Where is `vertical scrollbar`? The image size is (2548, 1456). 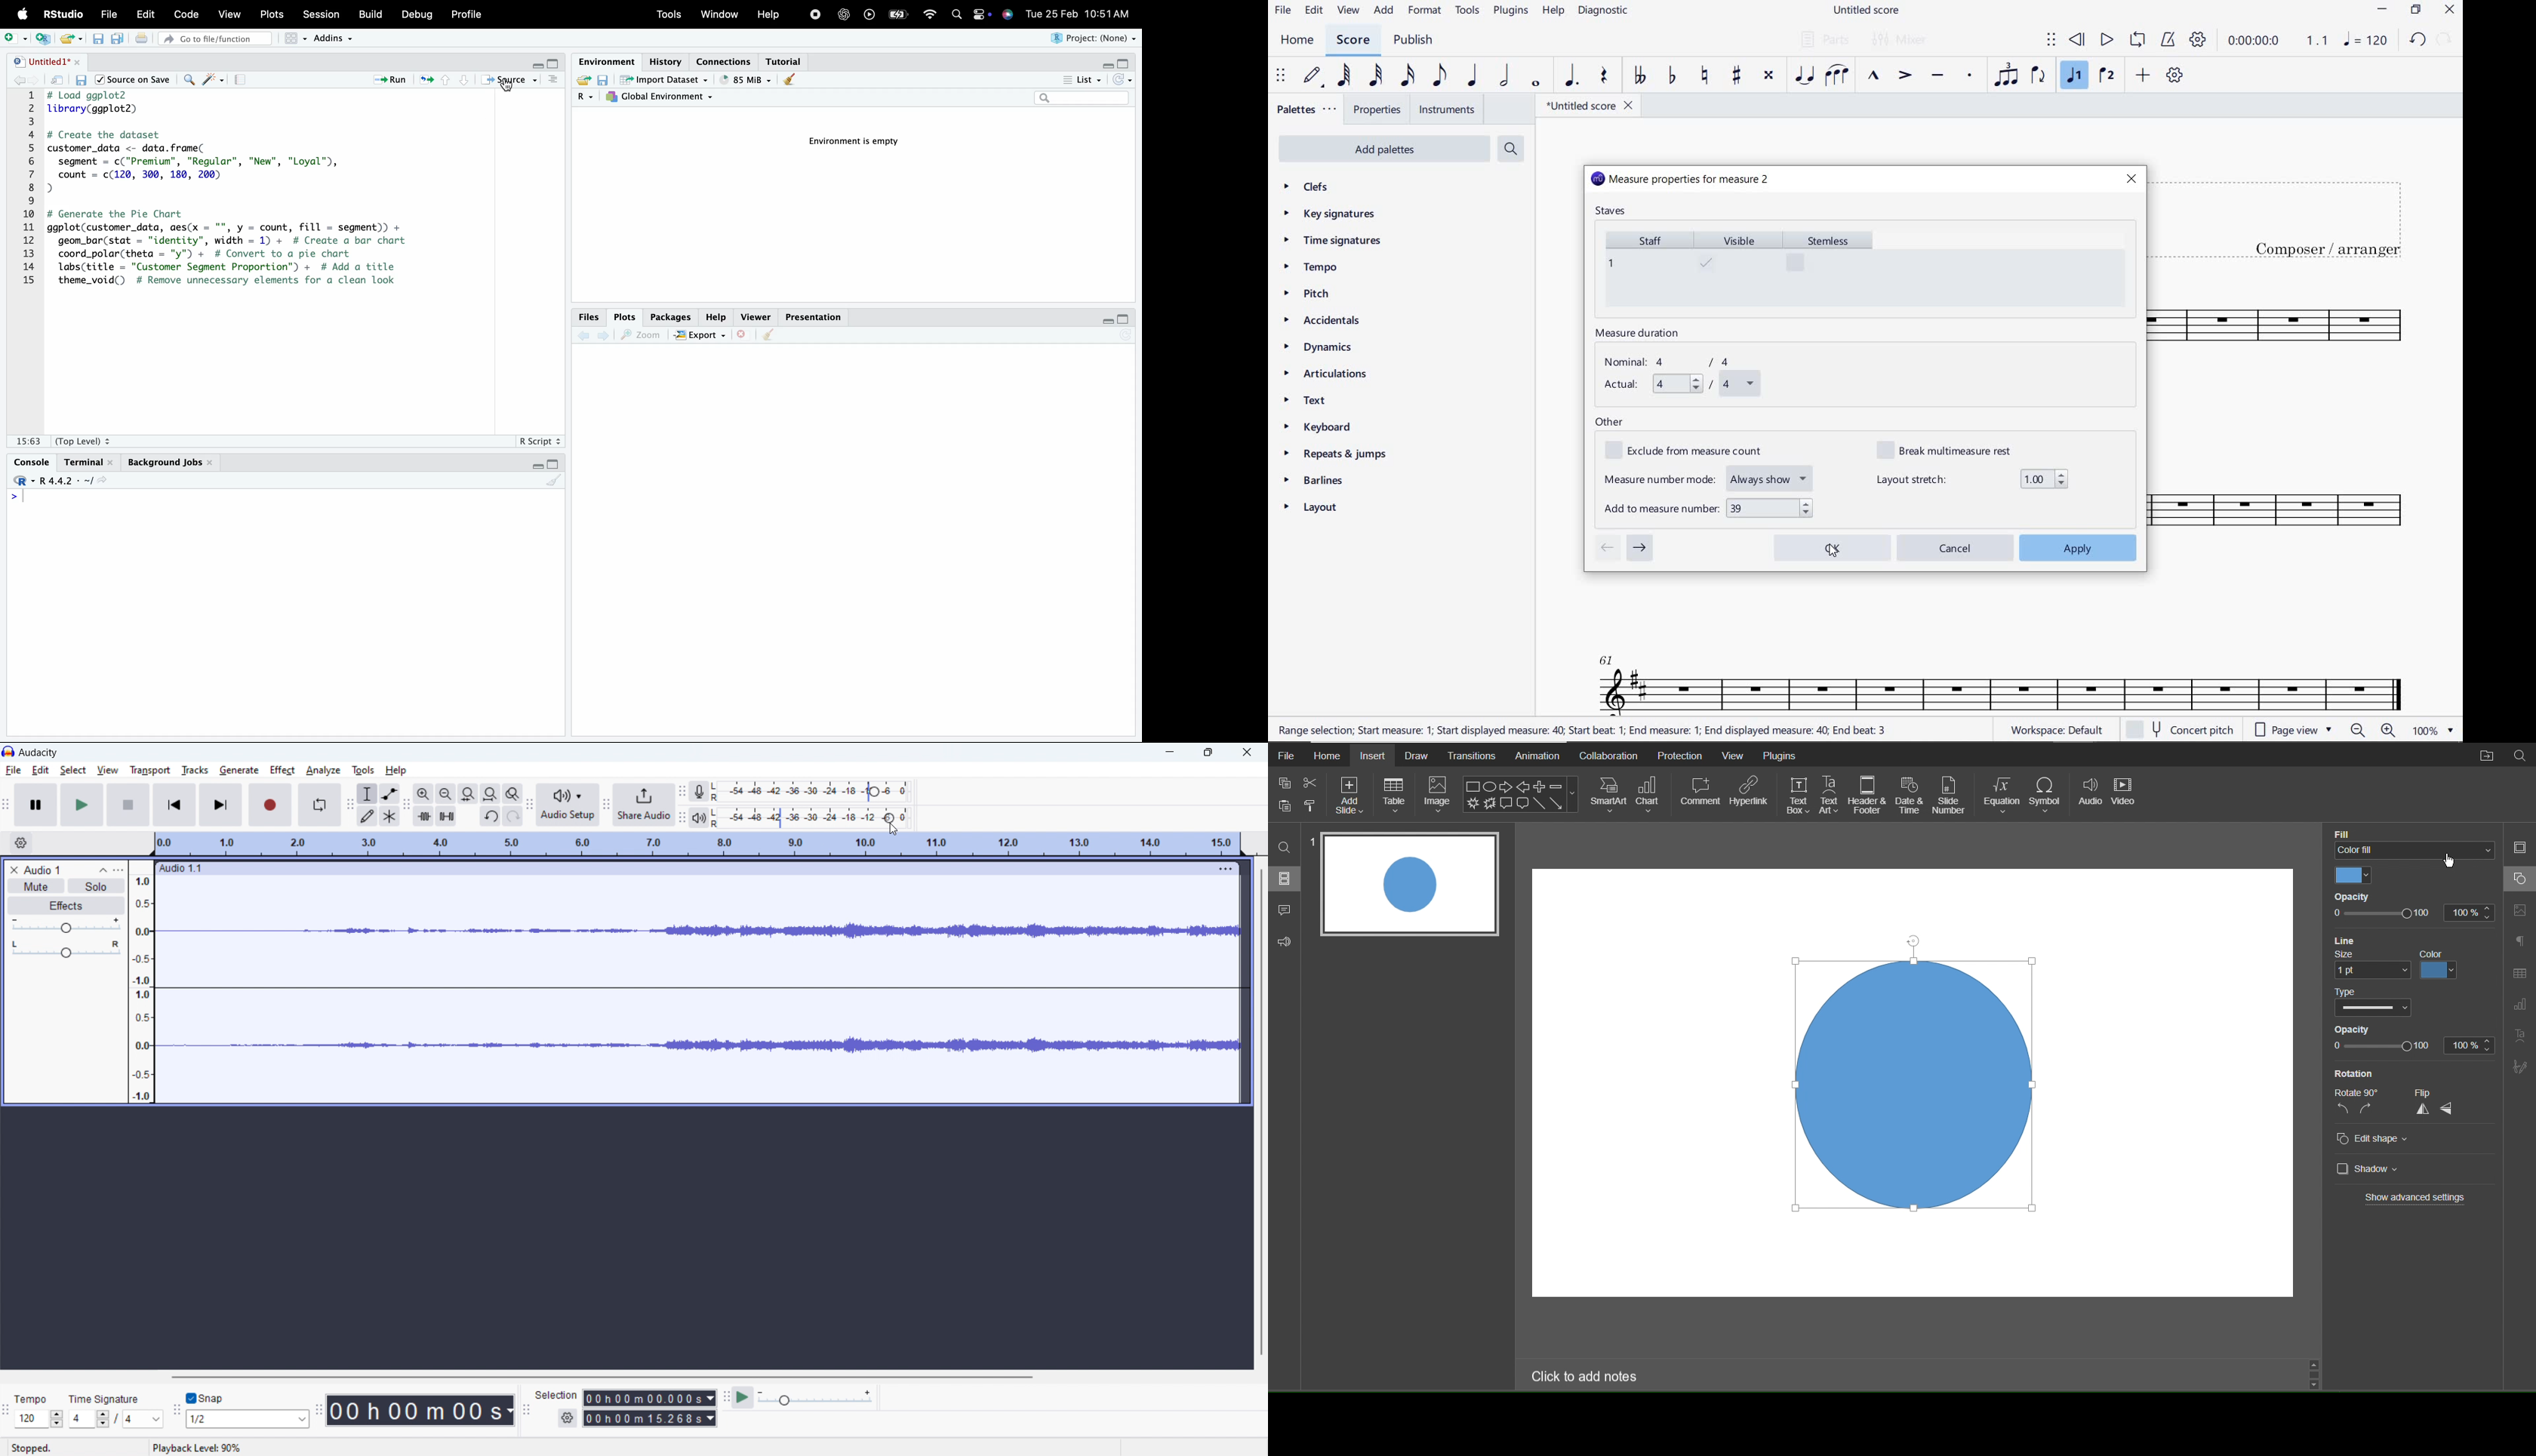
vertical scrollbar is located at coordinates (1260, 1111).